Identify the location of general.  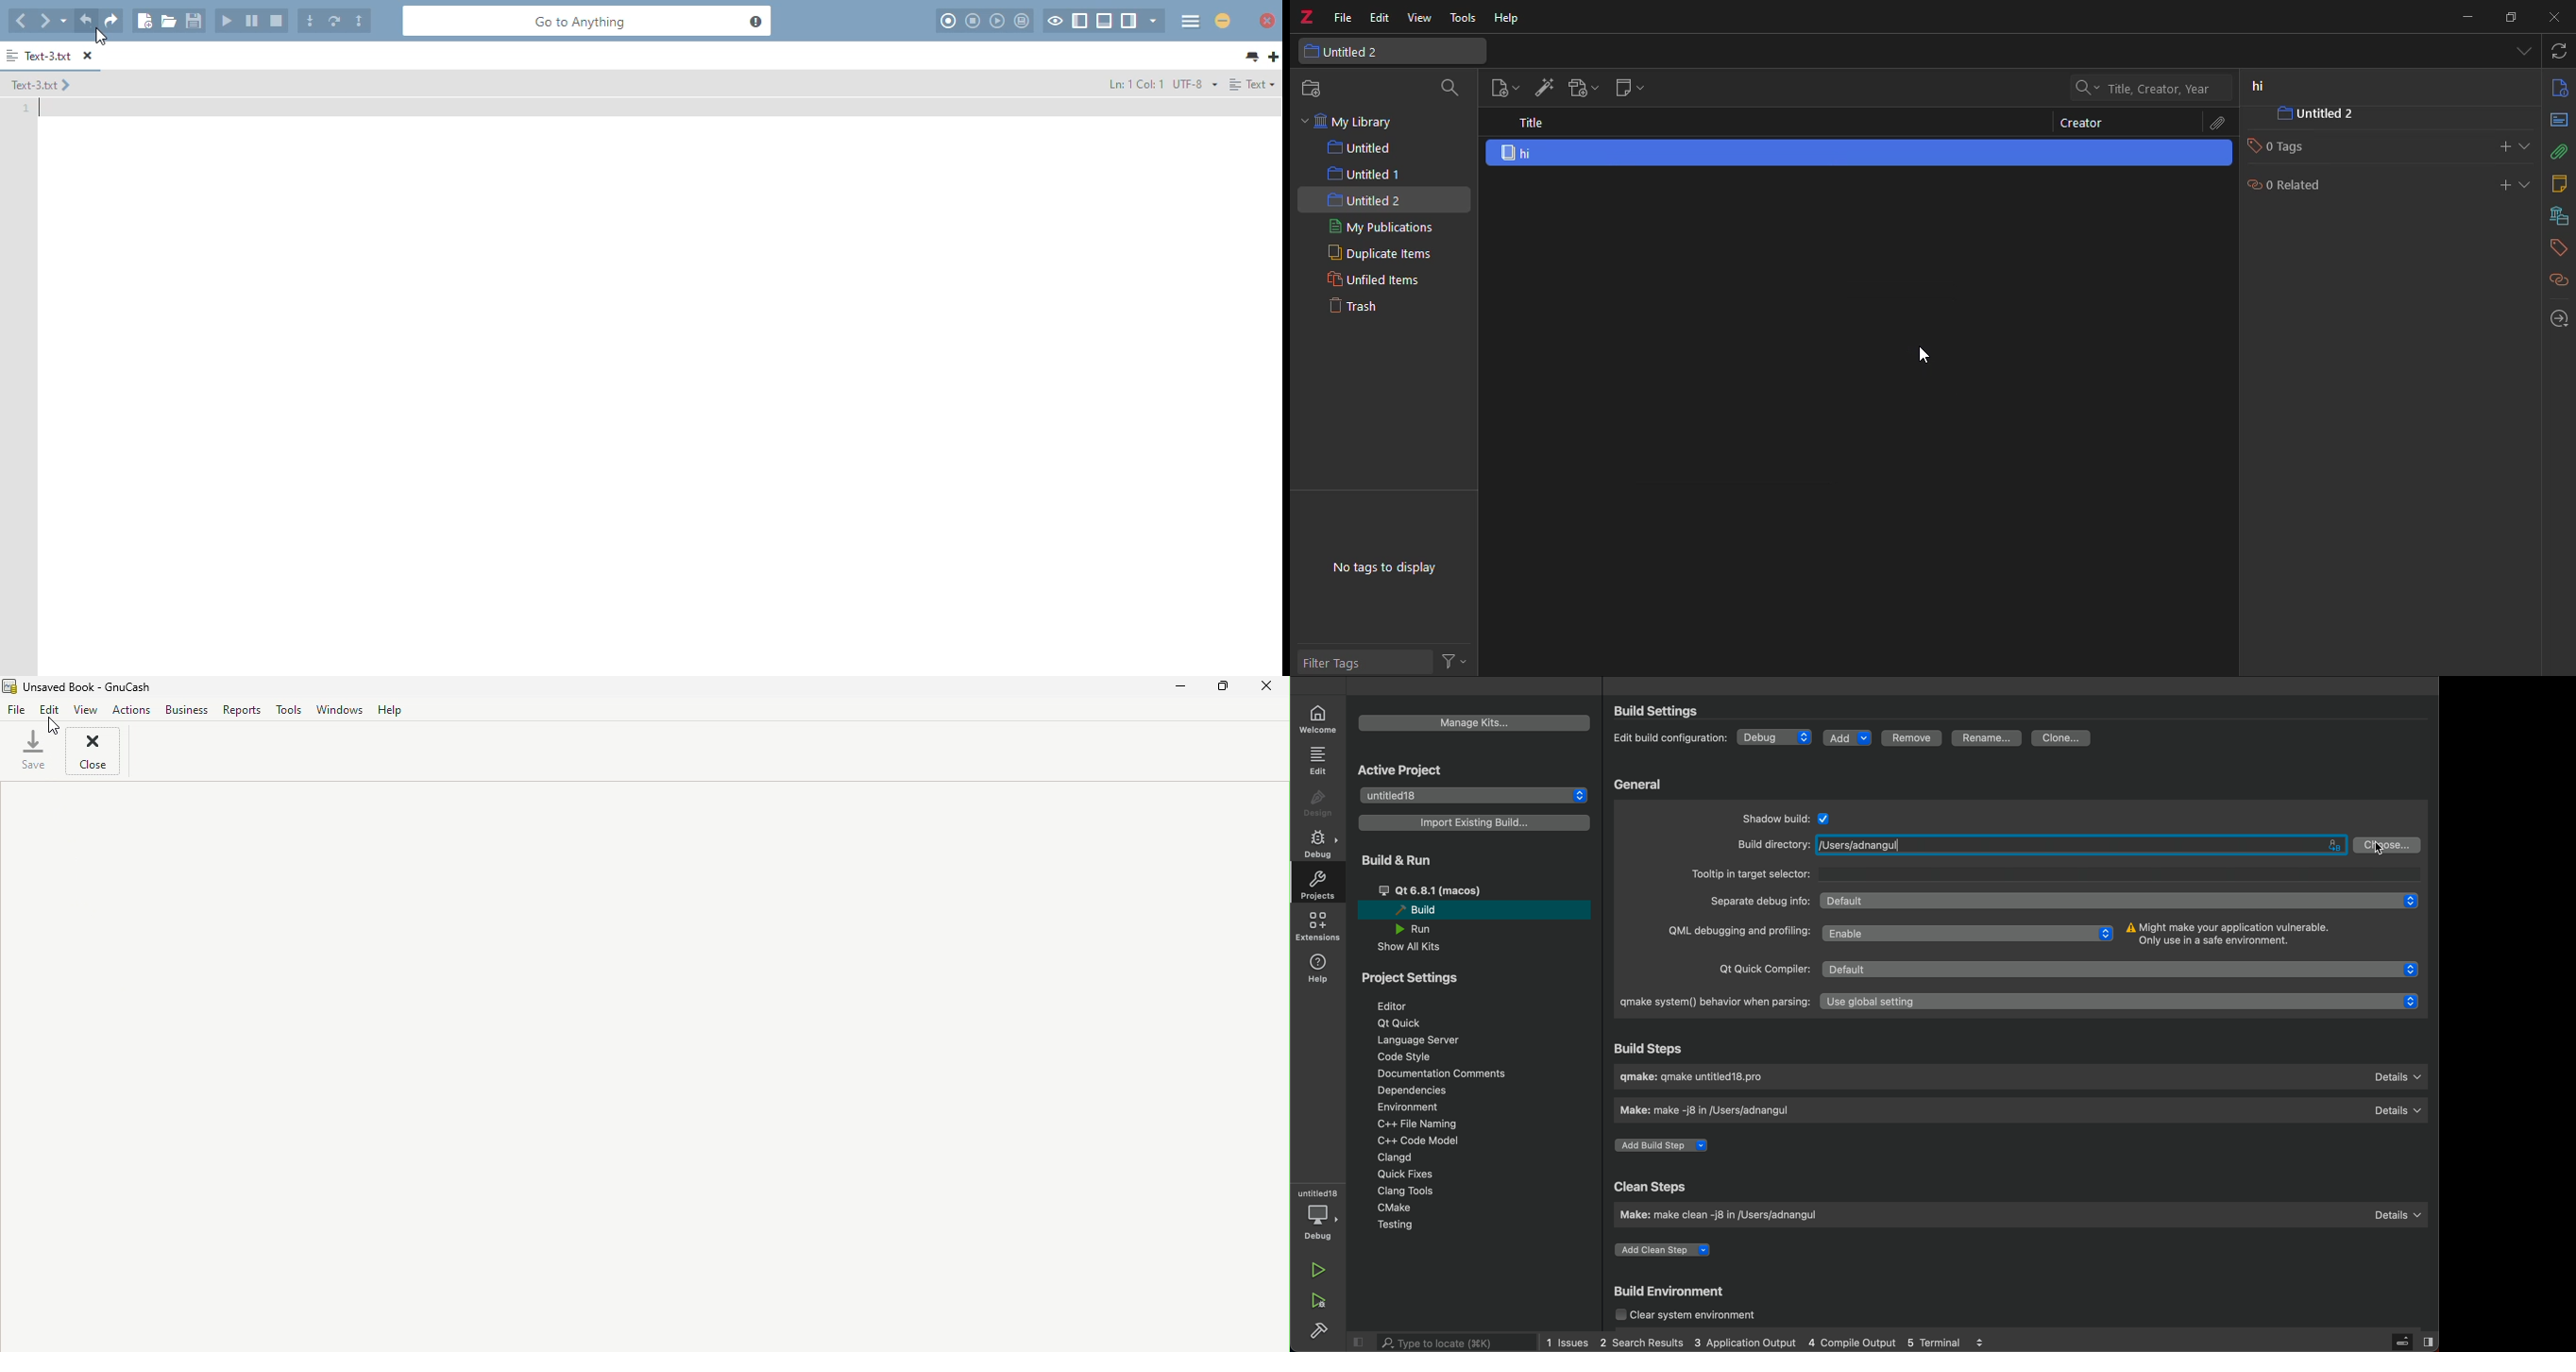
(1639, 784).